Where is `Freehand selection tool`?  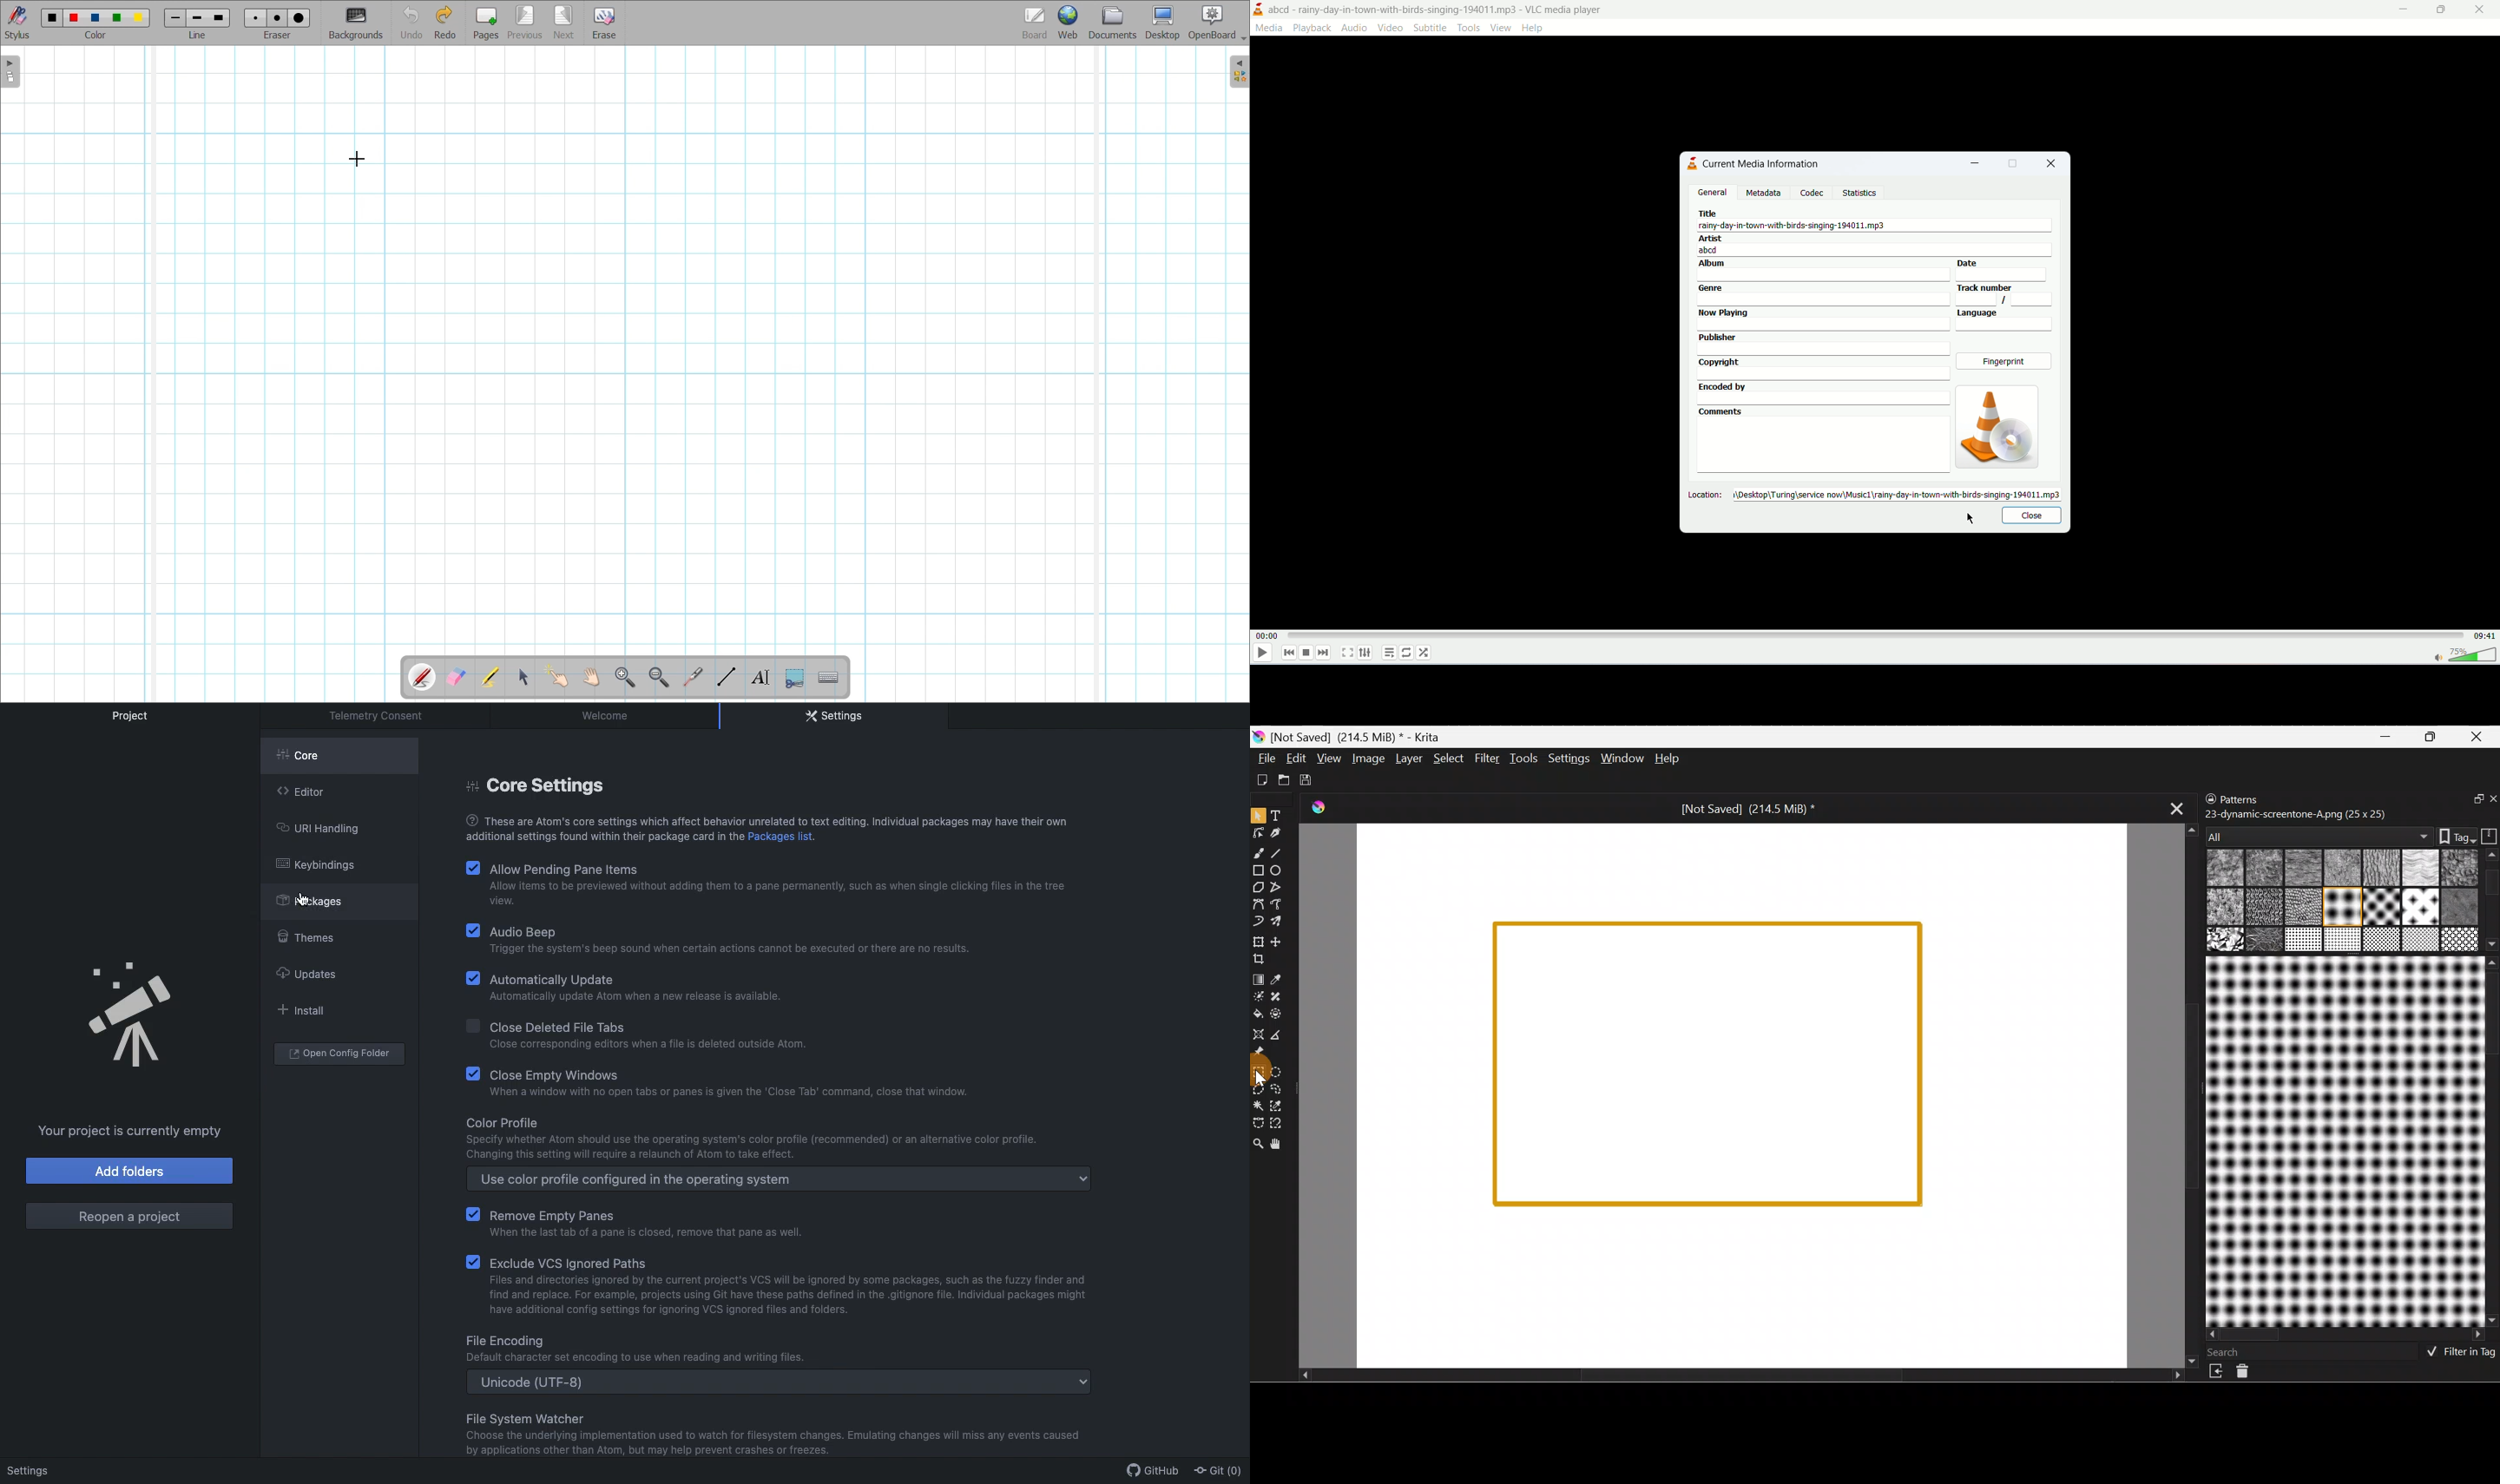
Freehand selection tool is located at coordinates (1281, 1090).